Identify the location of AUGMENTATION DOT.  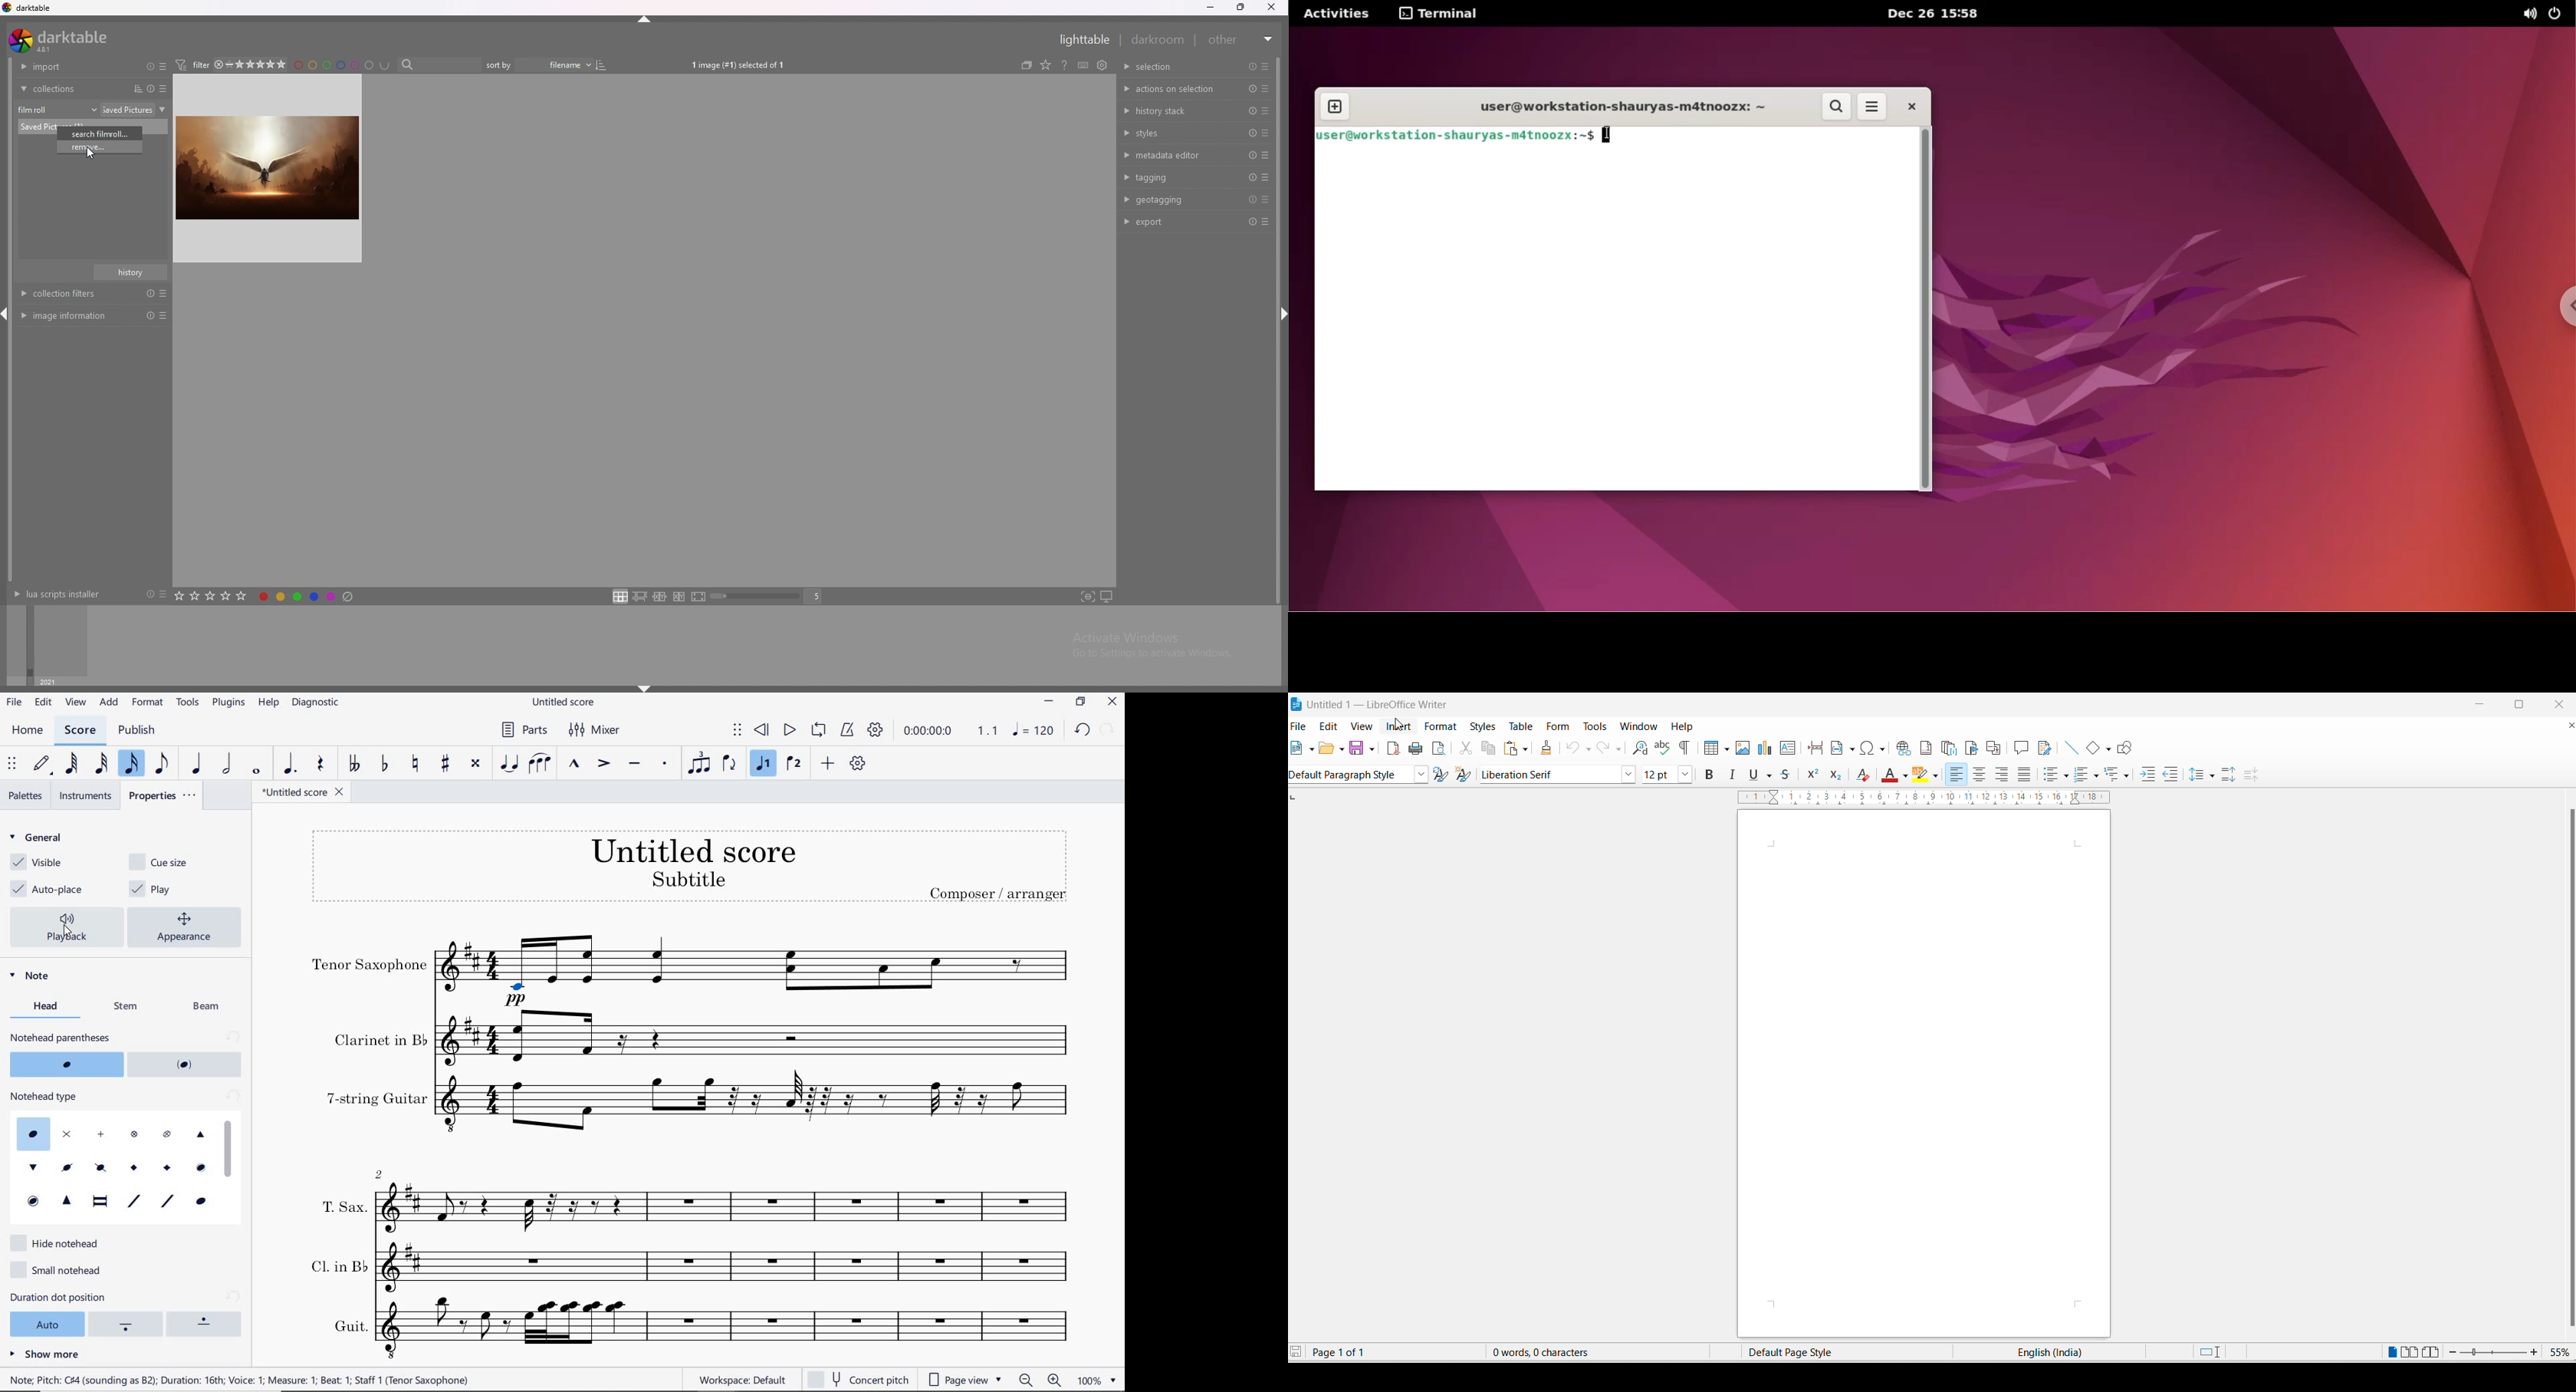
(291, 764).